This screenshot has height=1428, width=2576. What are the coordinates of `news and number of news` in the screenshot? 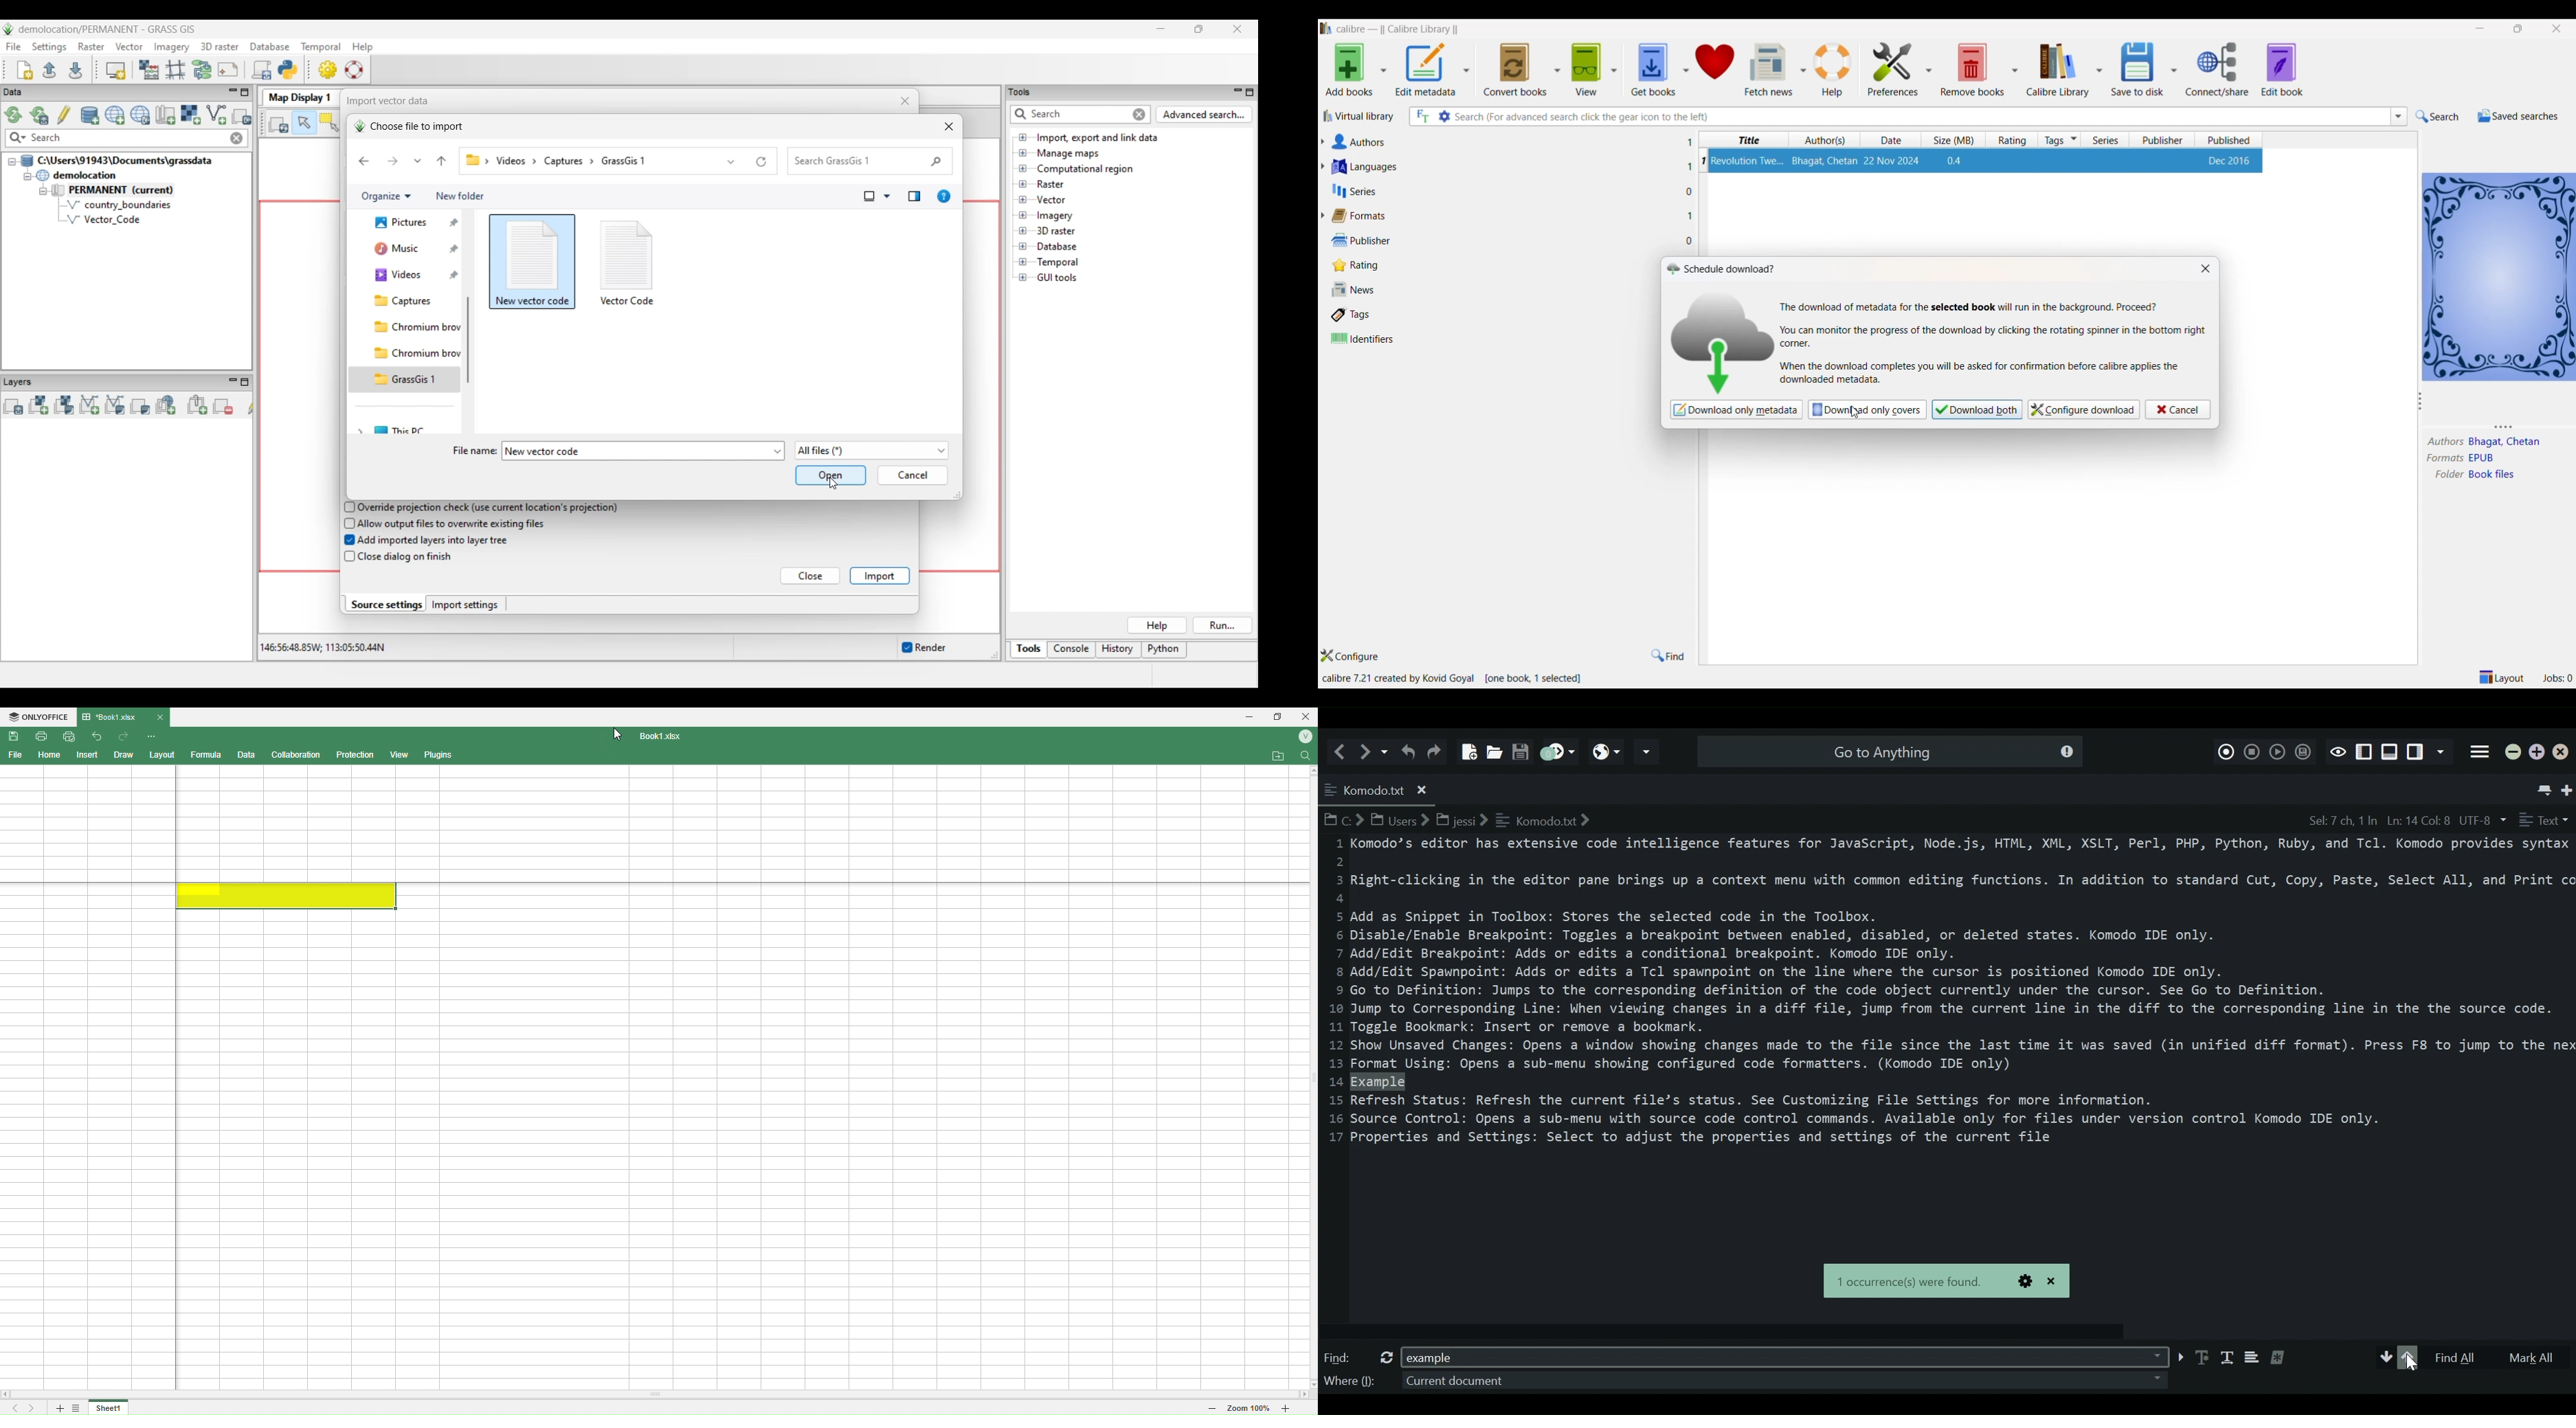 It's located at (1358, 291).